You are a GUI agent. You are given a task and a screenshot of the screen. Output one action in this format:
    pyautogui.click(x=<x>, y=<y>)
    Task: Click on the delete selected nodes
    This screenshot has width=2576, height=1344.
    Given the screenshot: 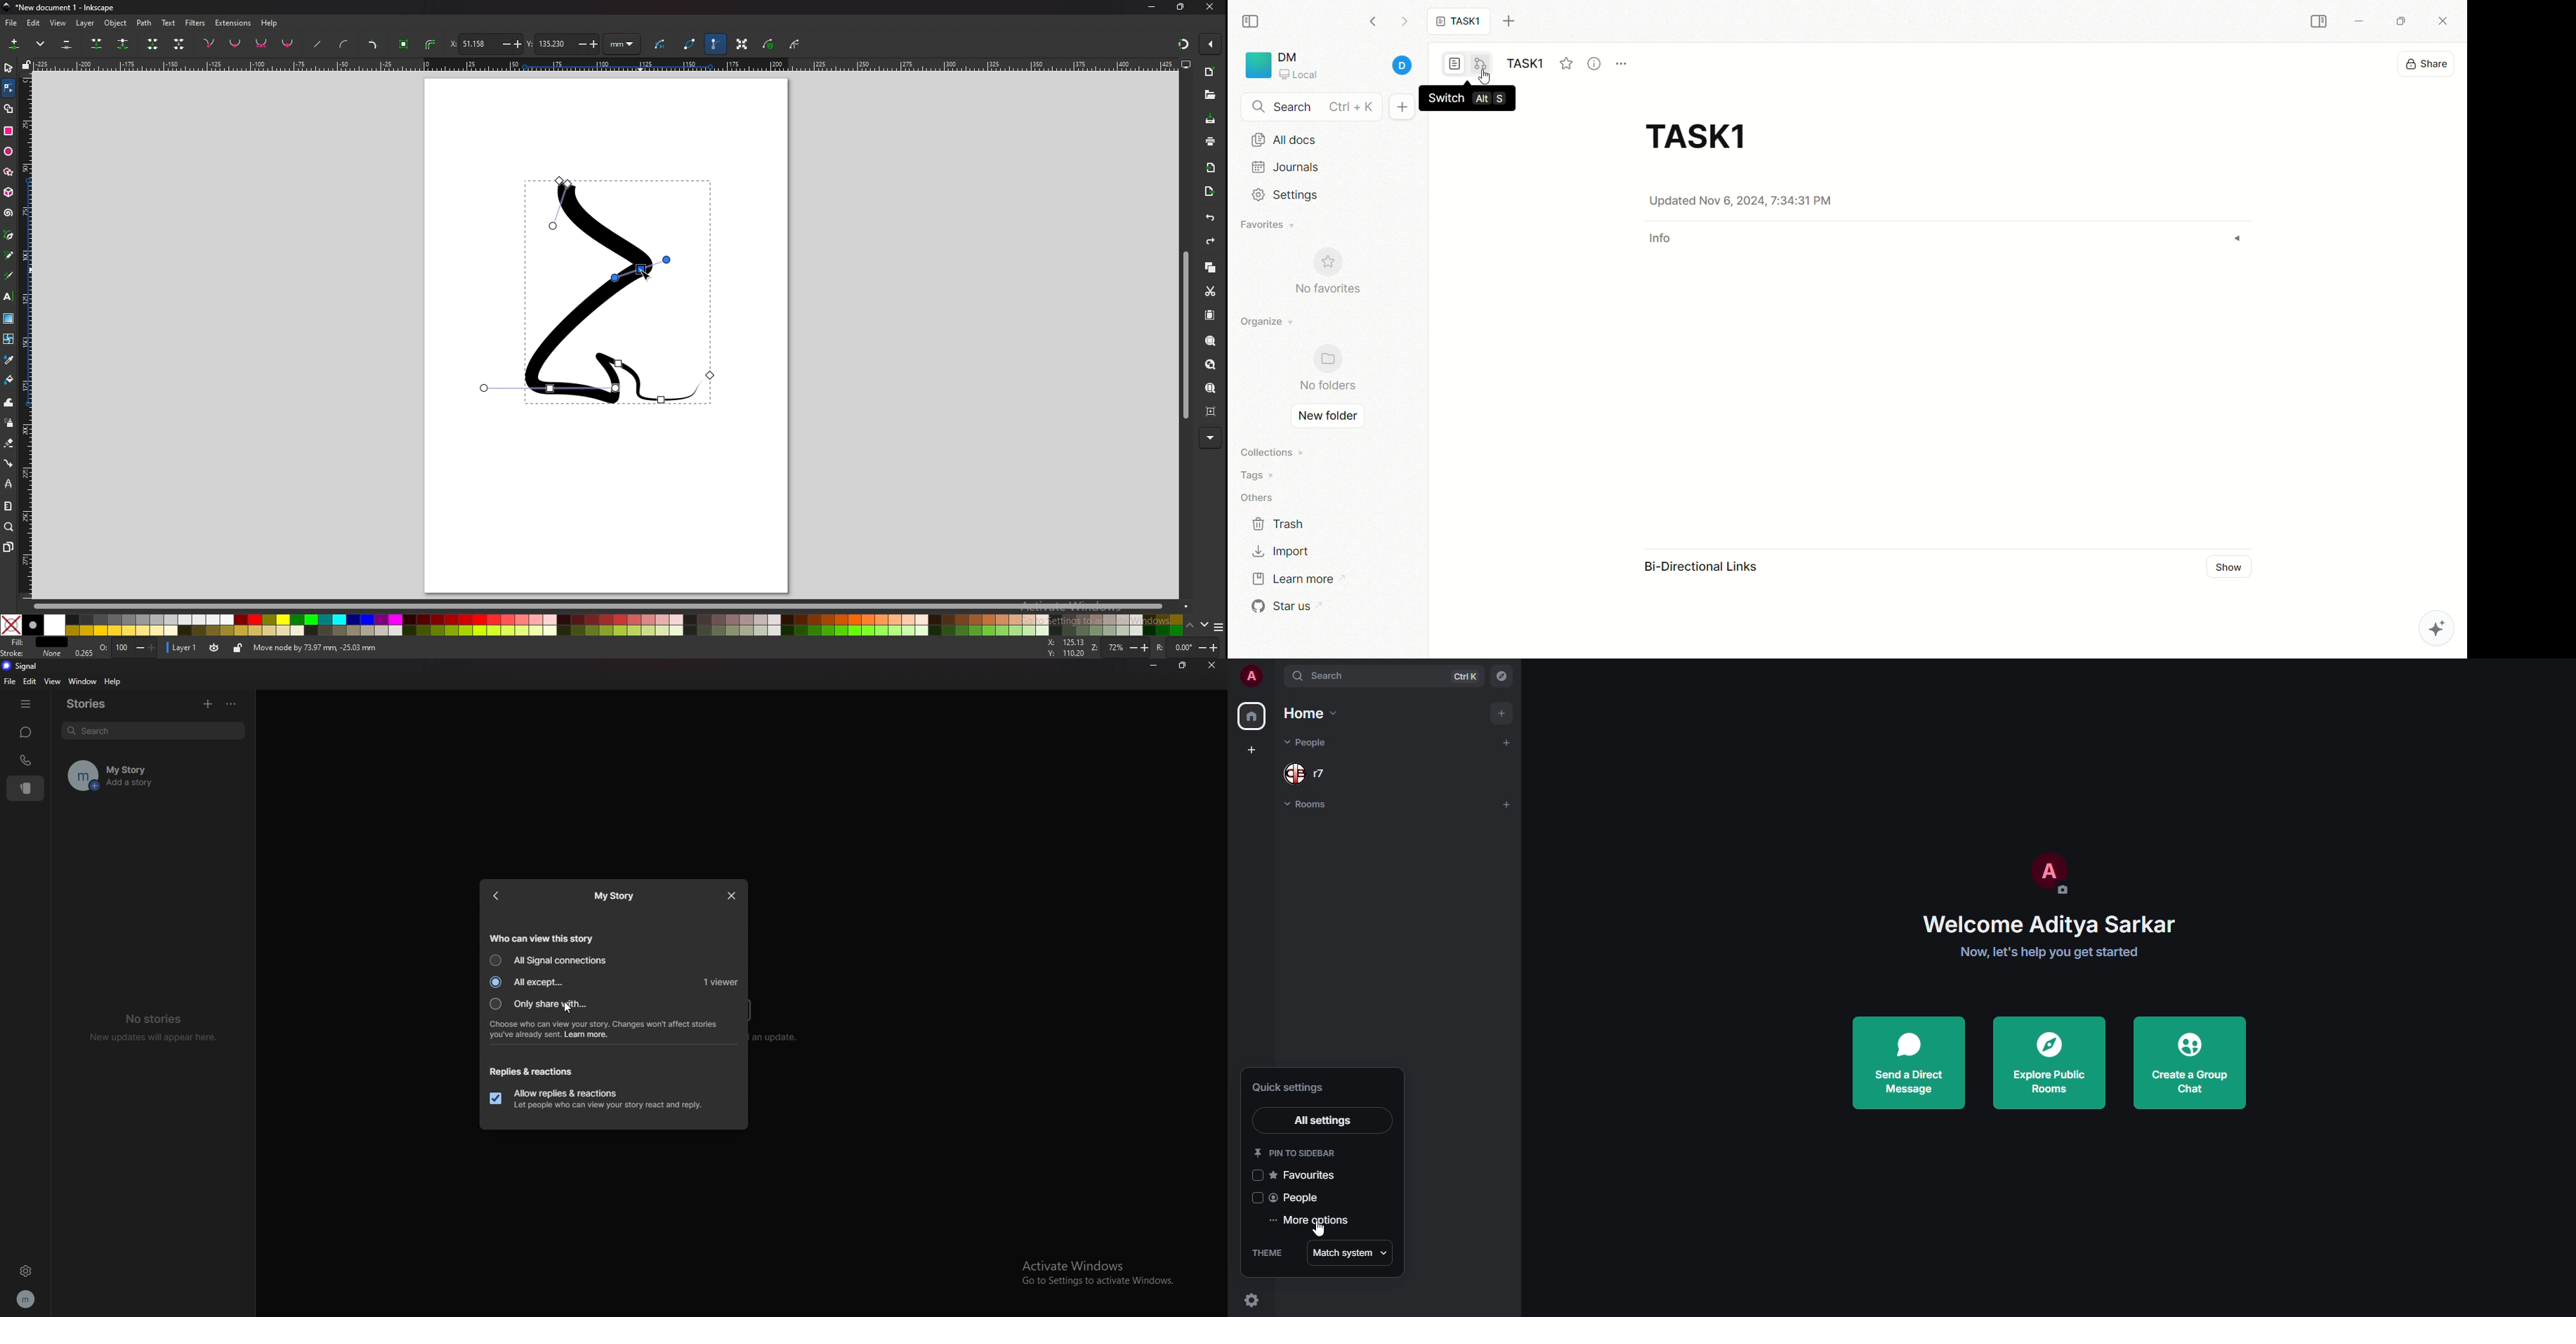 What is the action you would take?
    pyautogui.click(x=66, y=45)
    